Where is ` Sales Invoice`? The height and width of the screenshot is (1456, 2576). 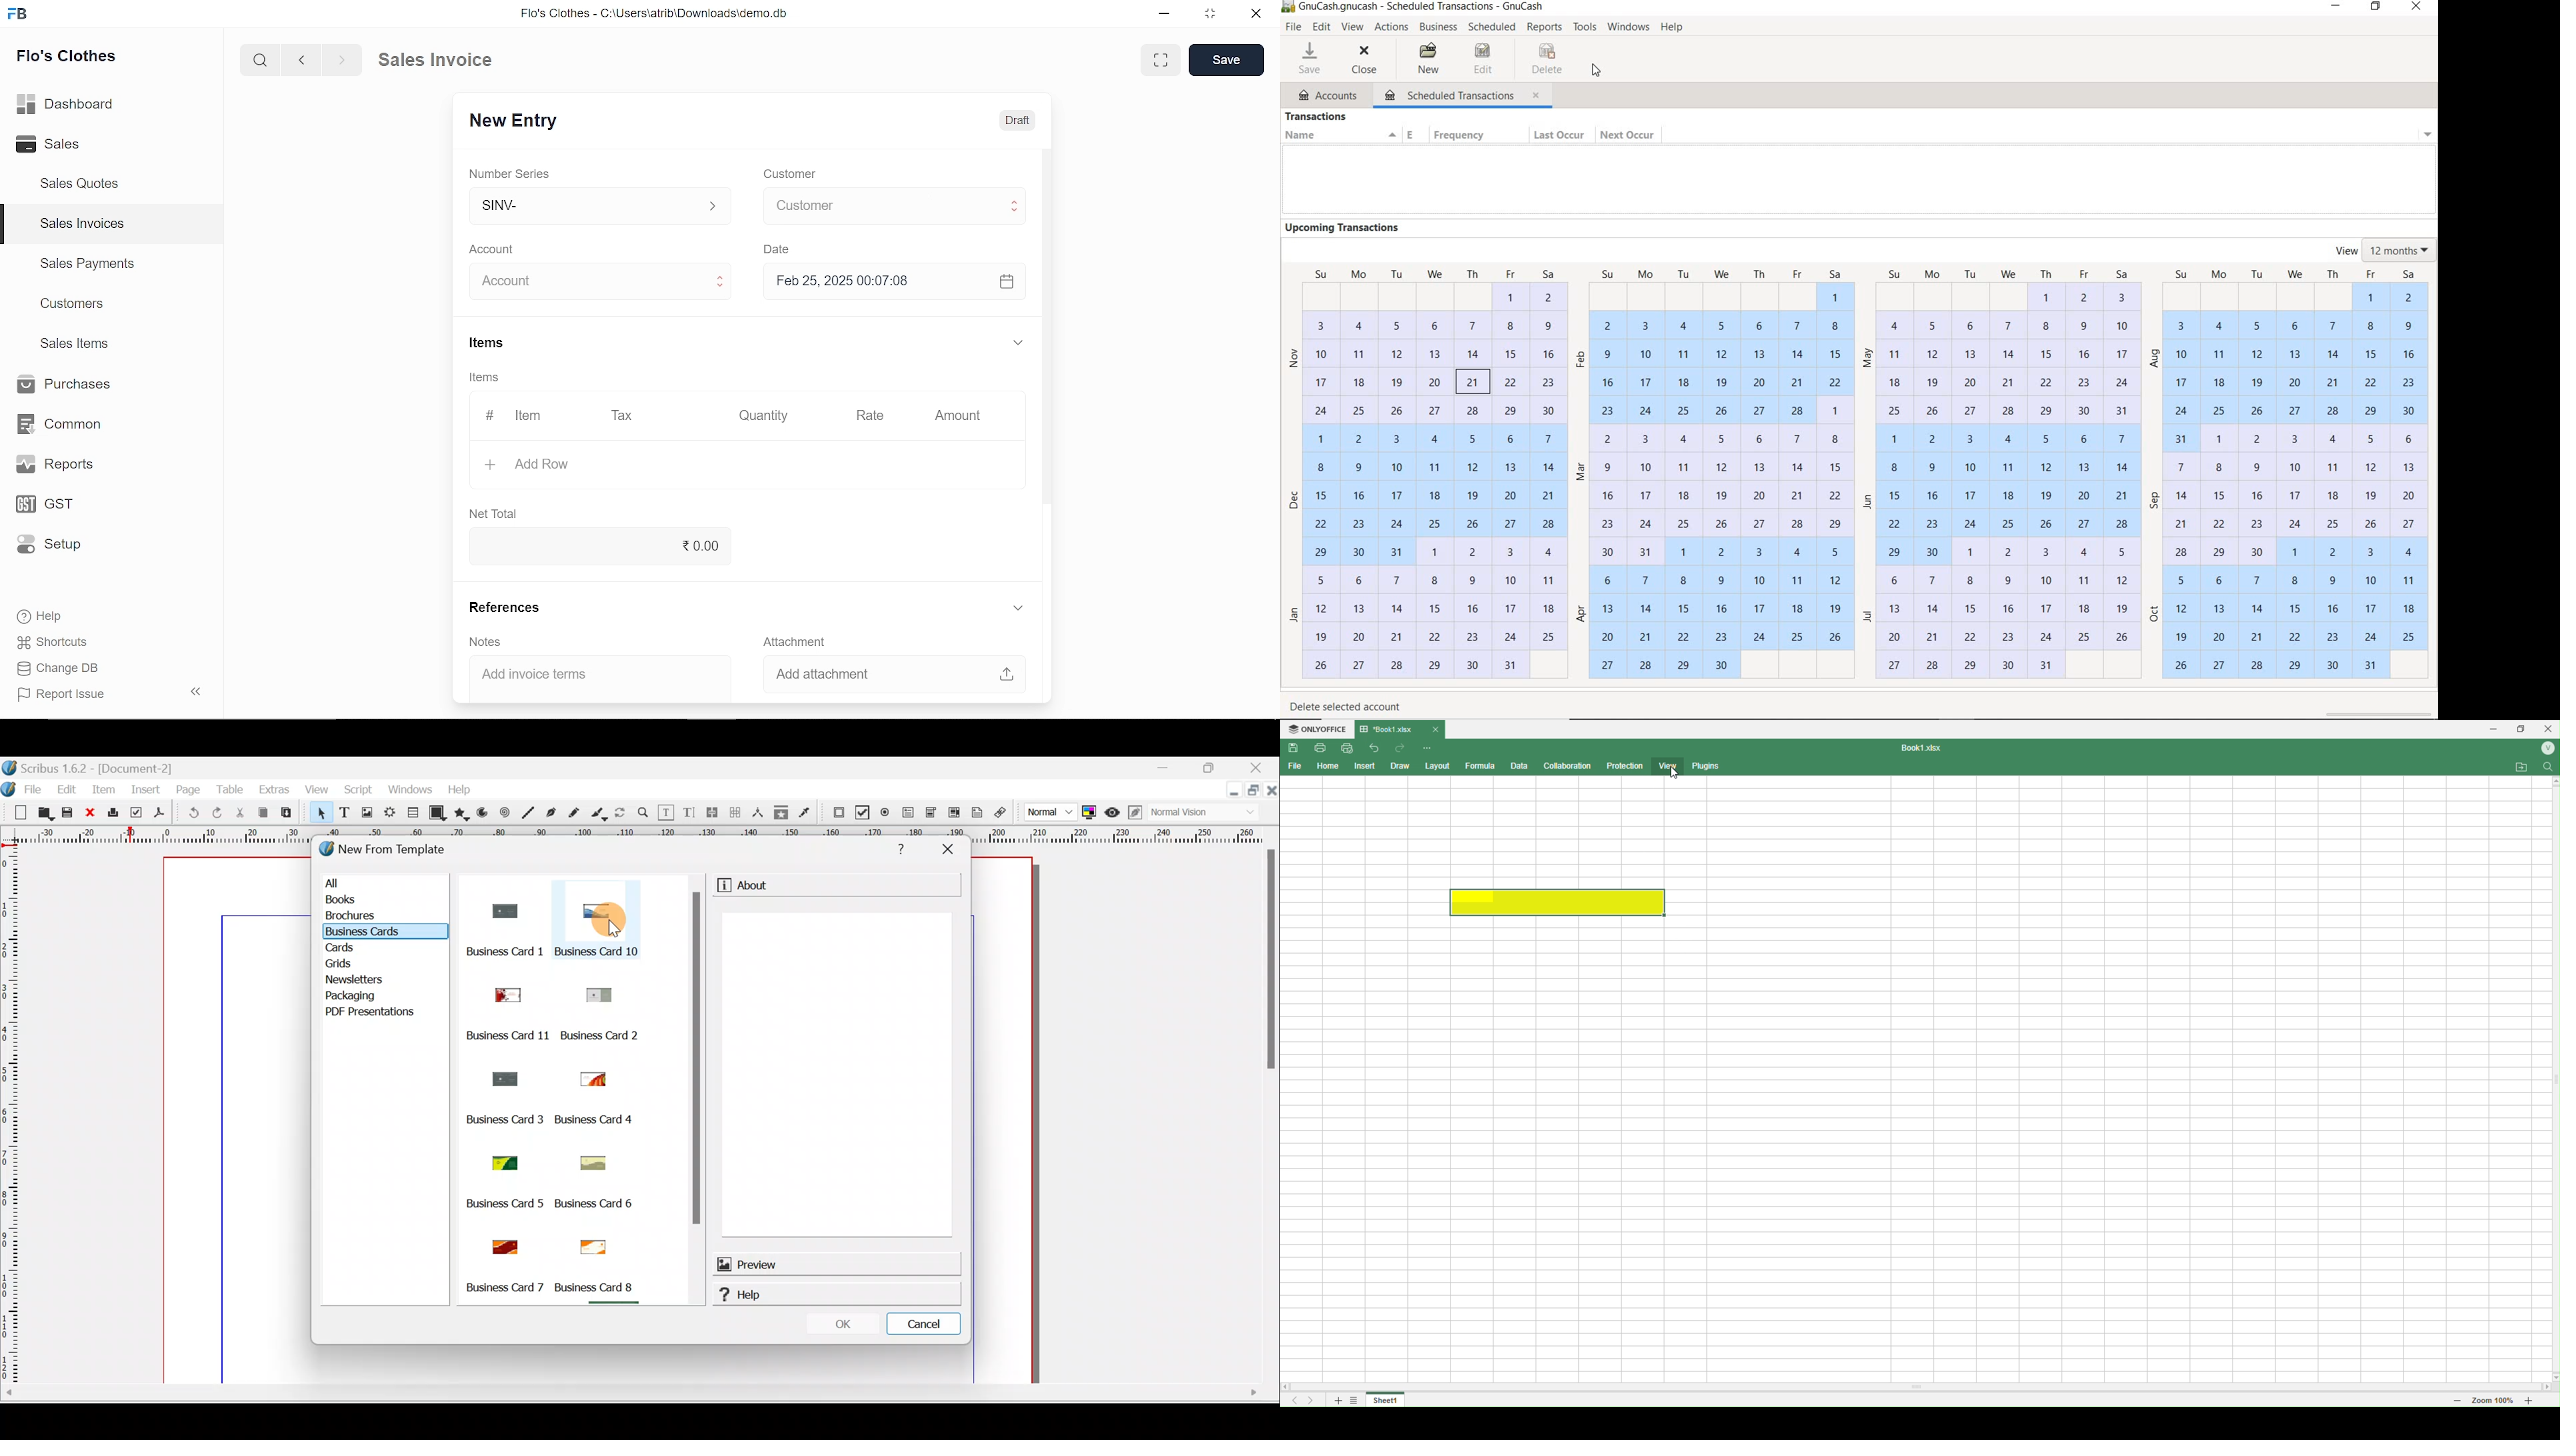  Sales Invoice is located at coordinates (446, 61).